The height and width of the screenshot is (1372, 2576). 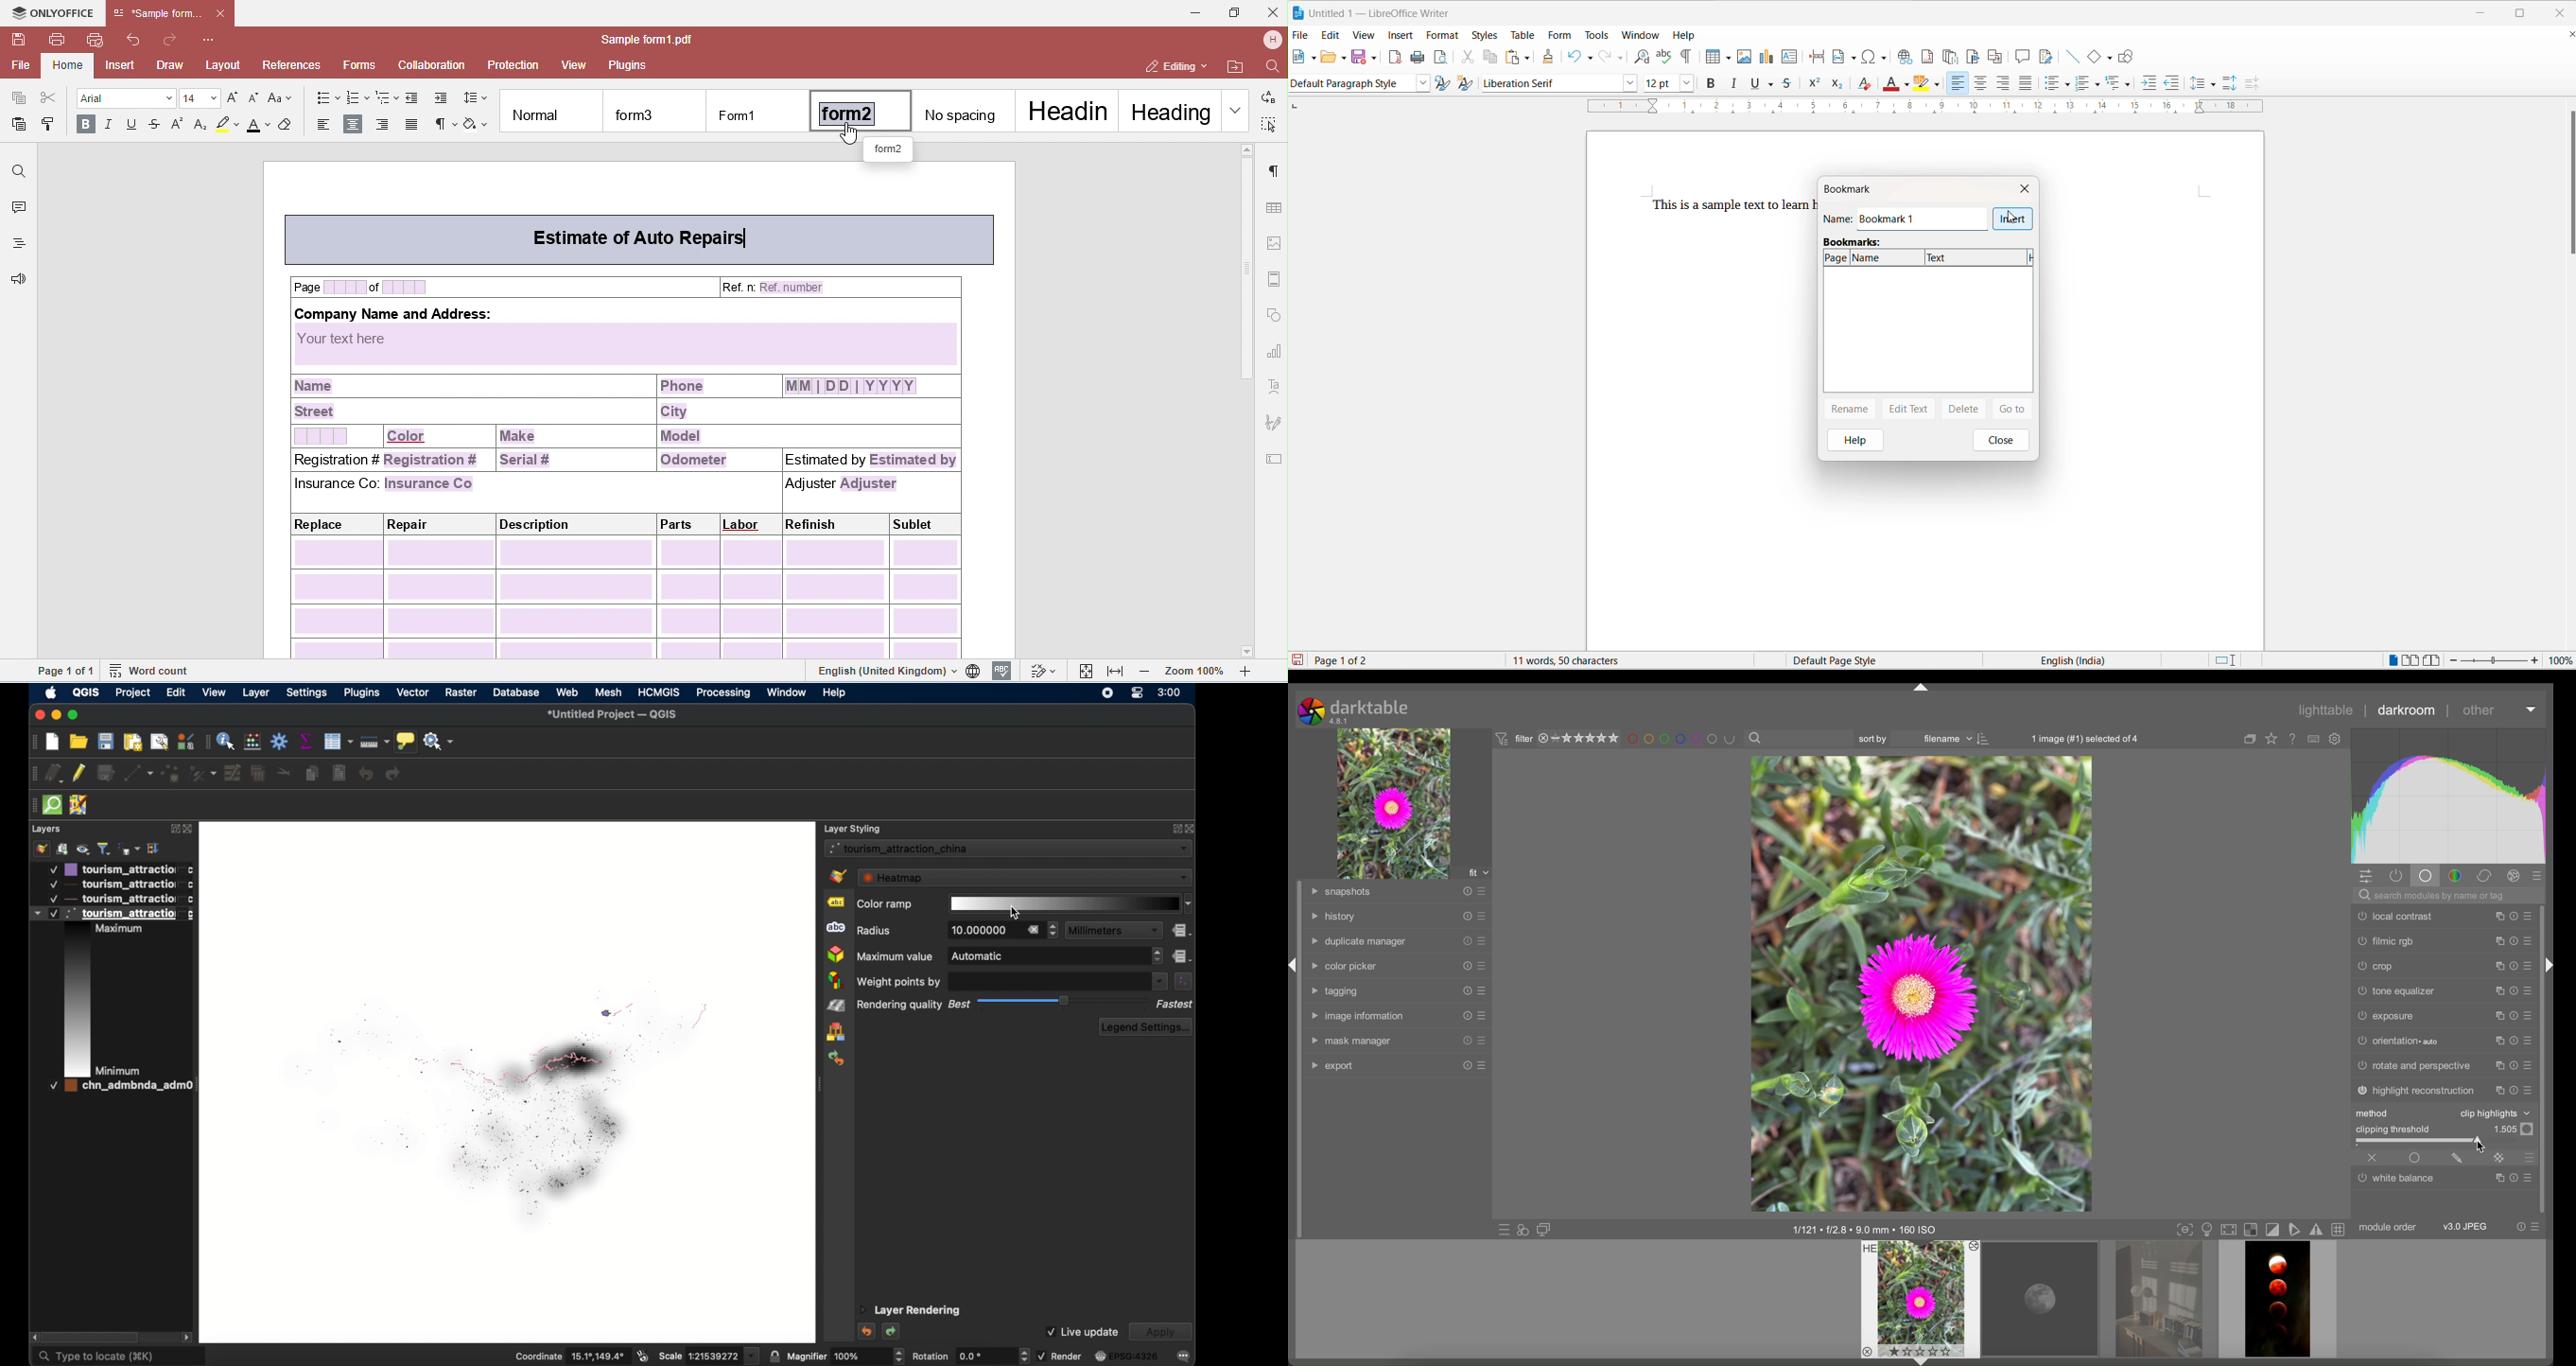 I want to click on settings, so click(x=309, y=694).